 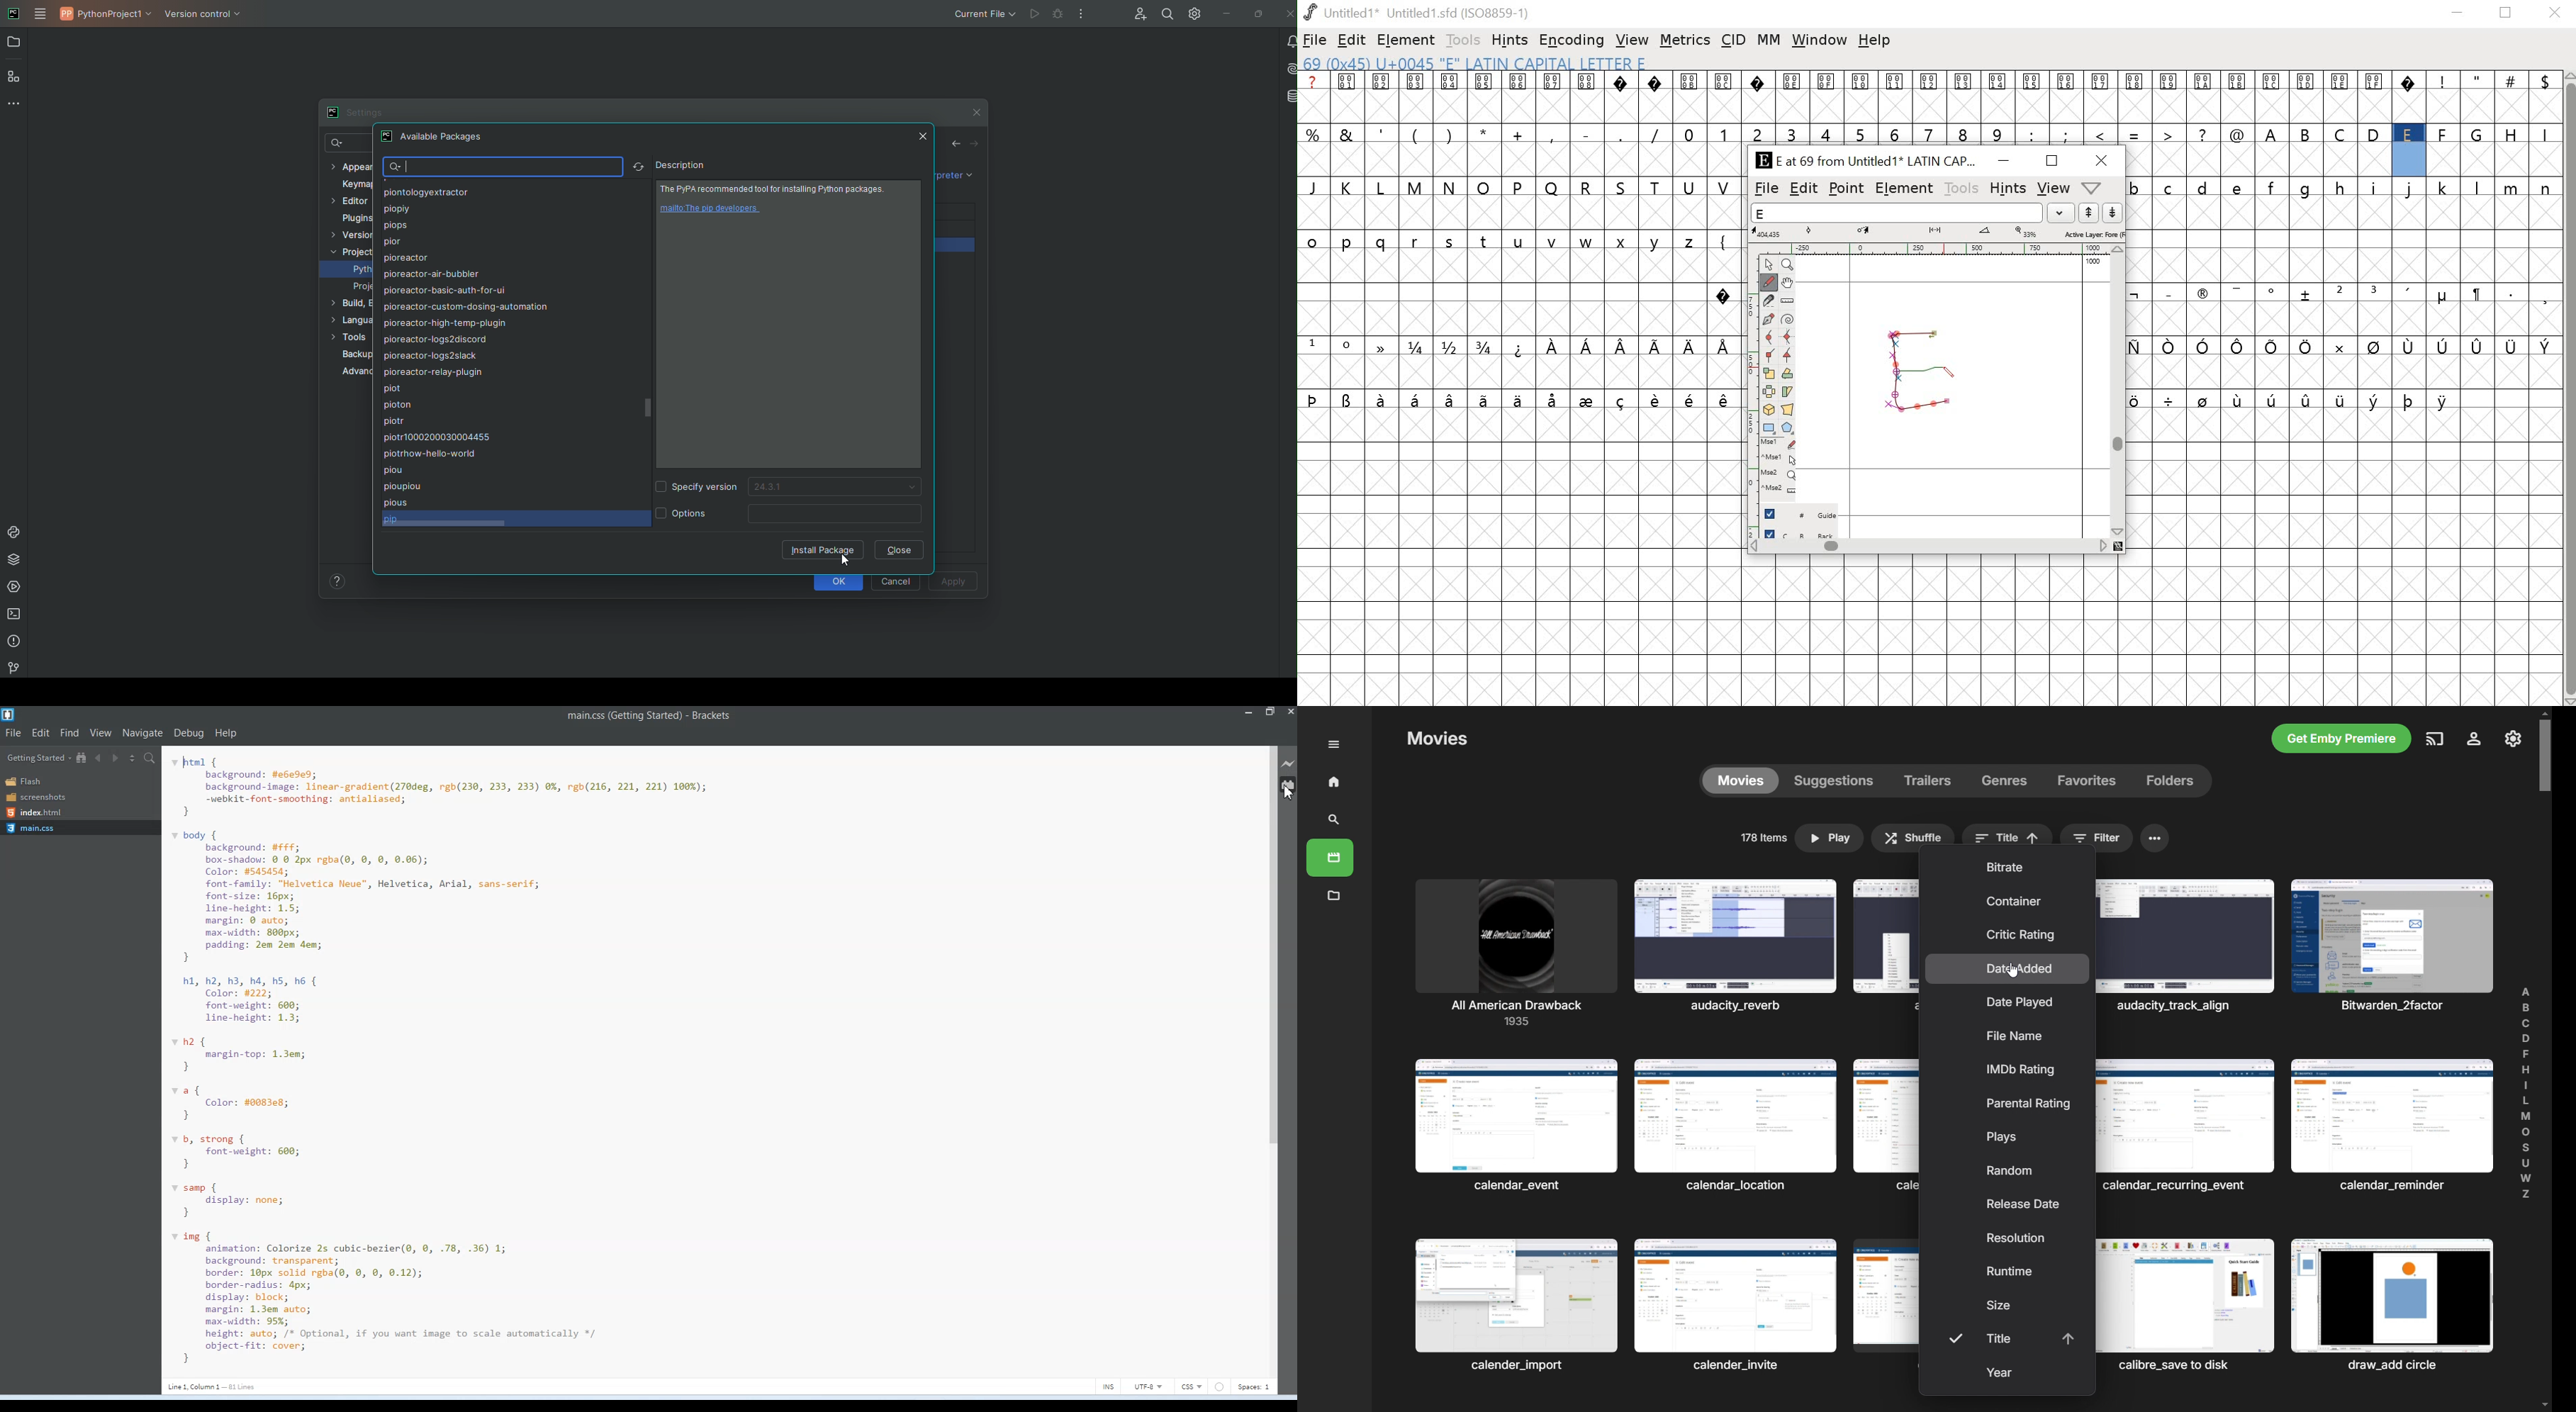 What do you see at coordinates (2346, 319) in the screenshot?
I see `empty cells` at bounding box center [2346, 319].